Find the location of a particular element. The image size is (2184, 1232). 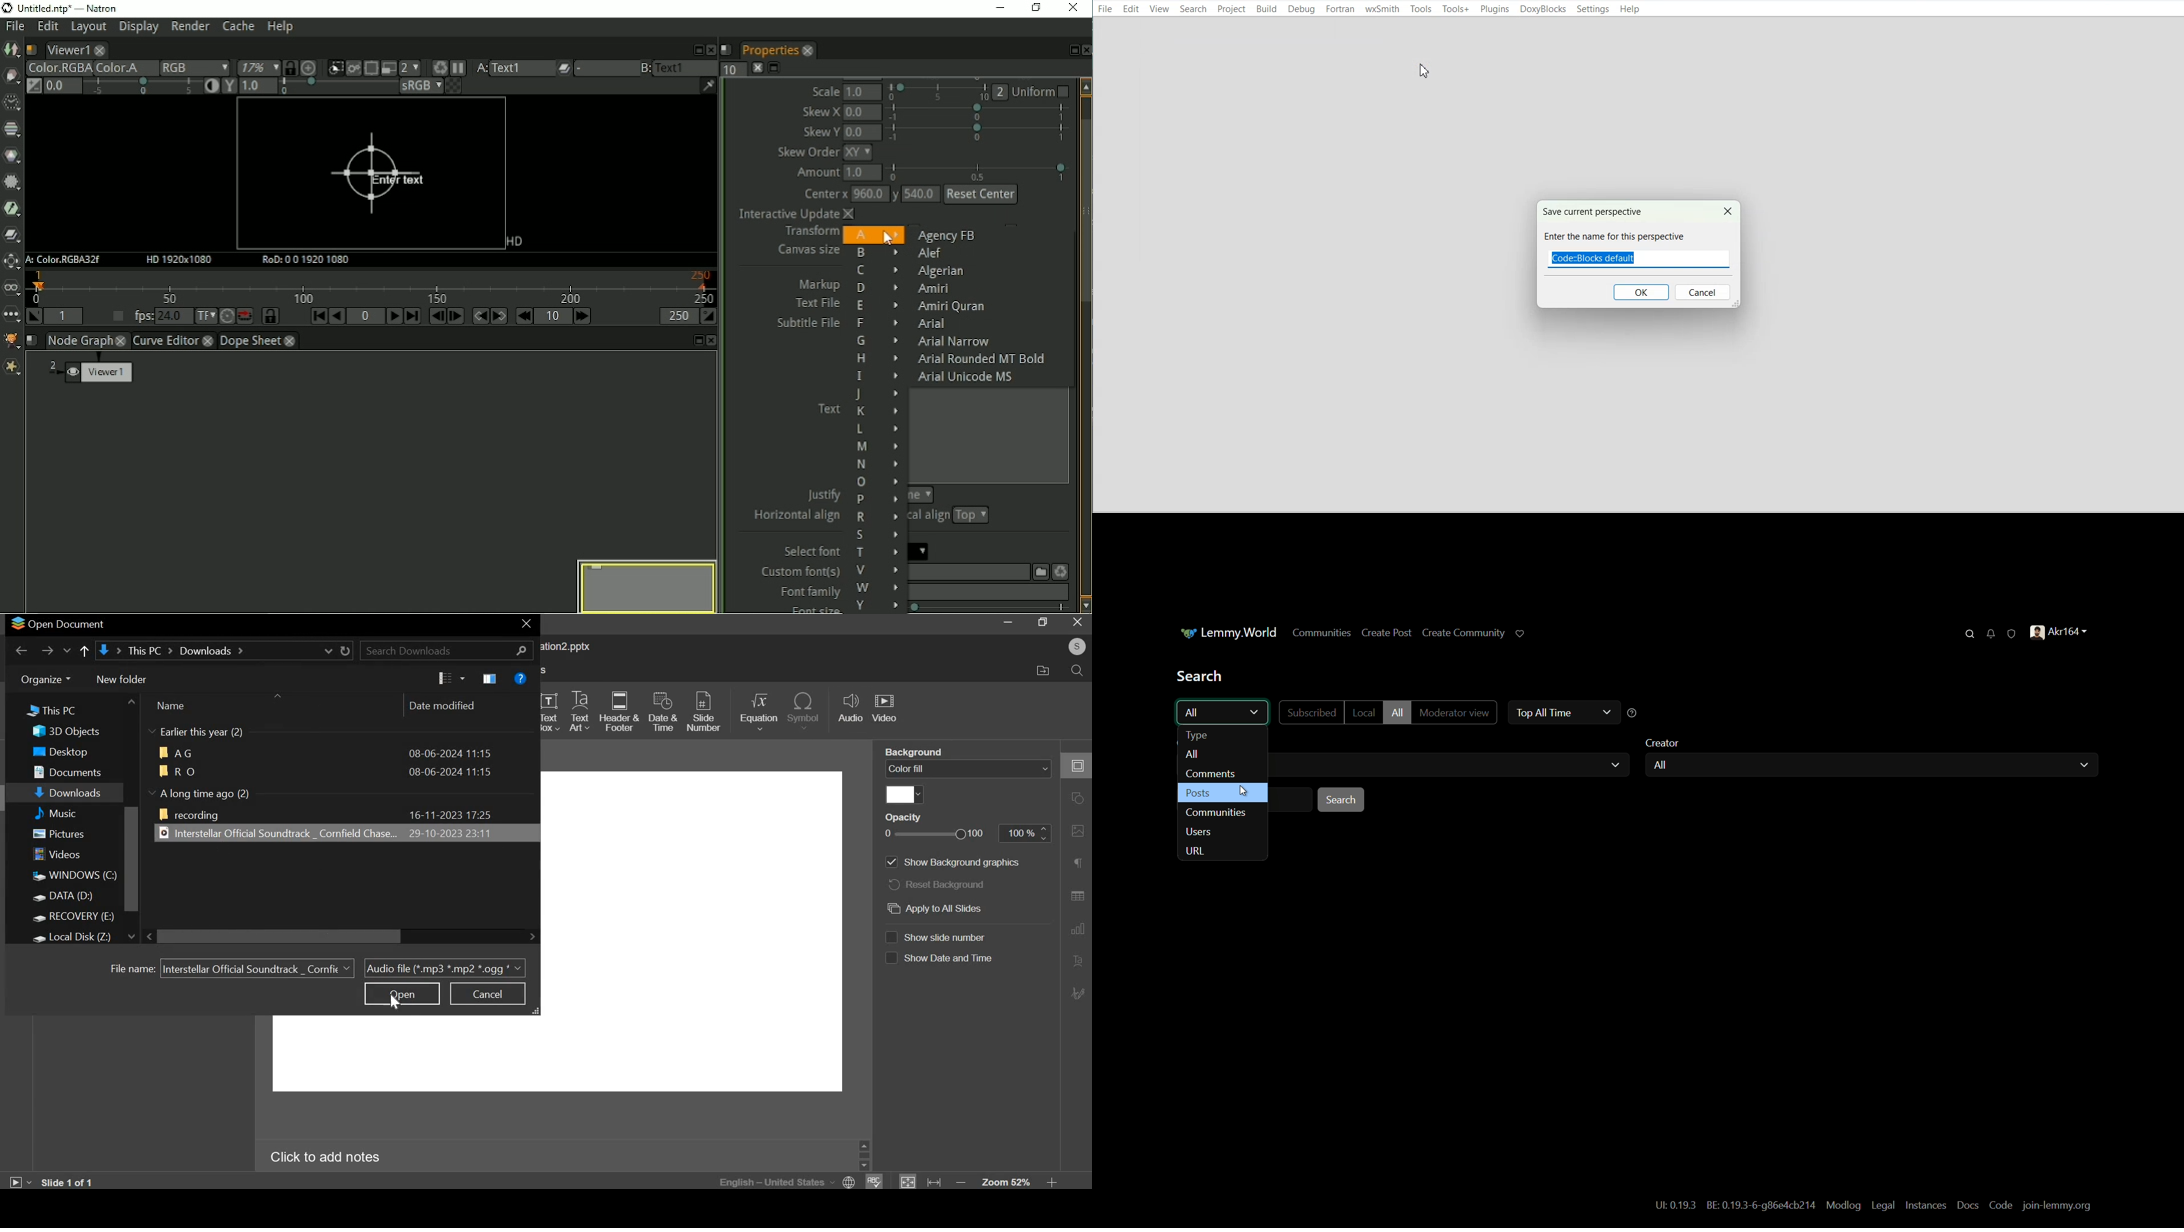

all is located at coordinates (1192, 755).